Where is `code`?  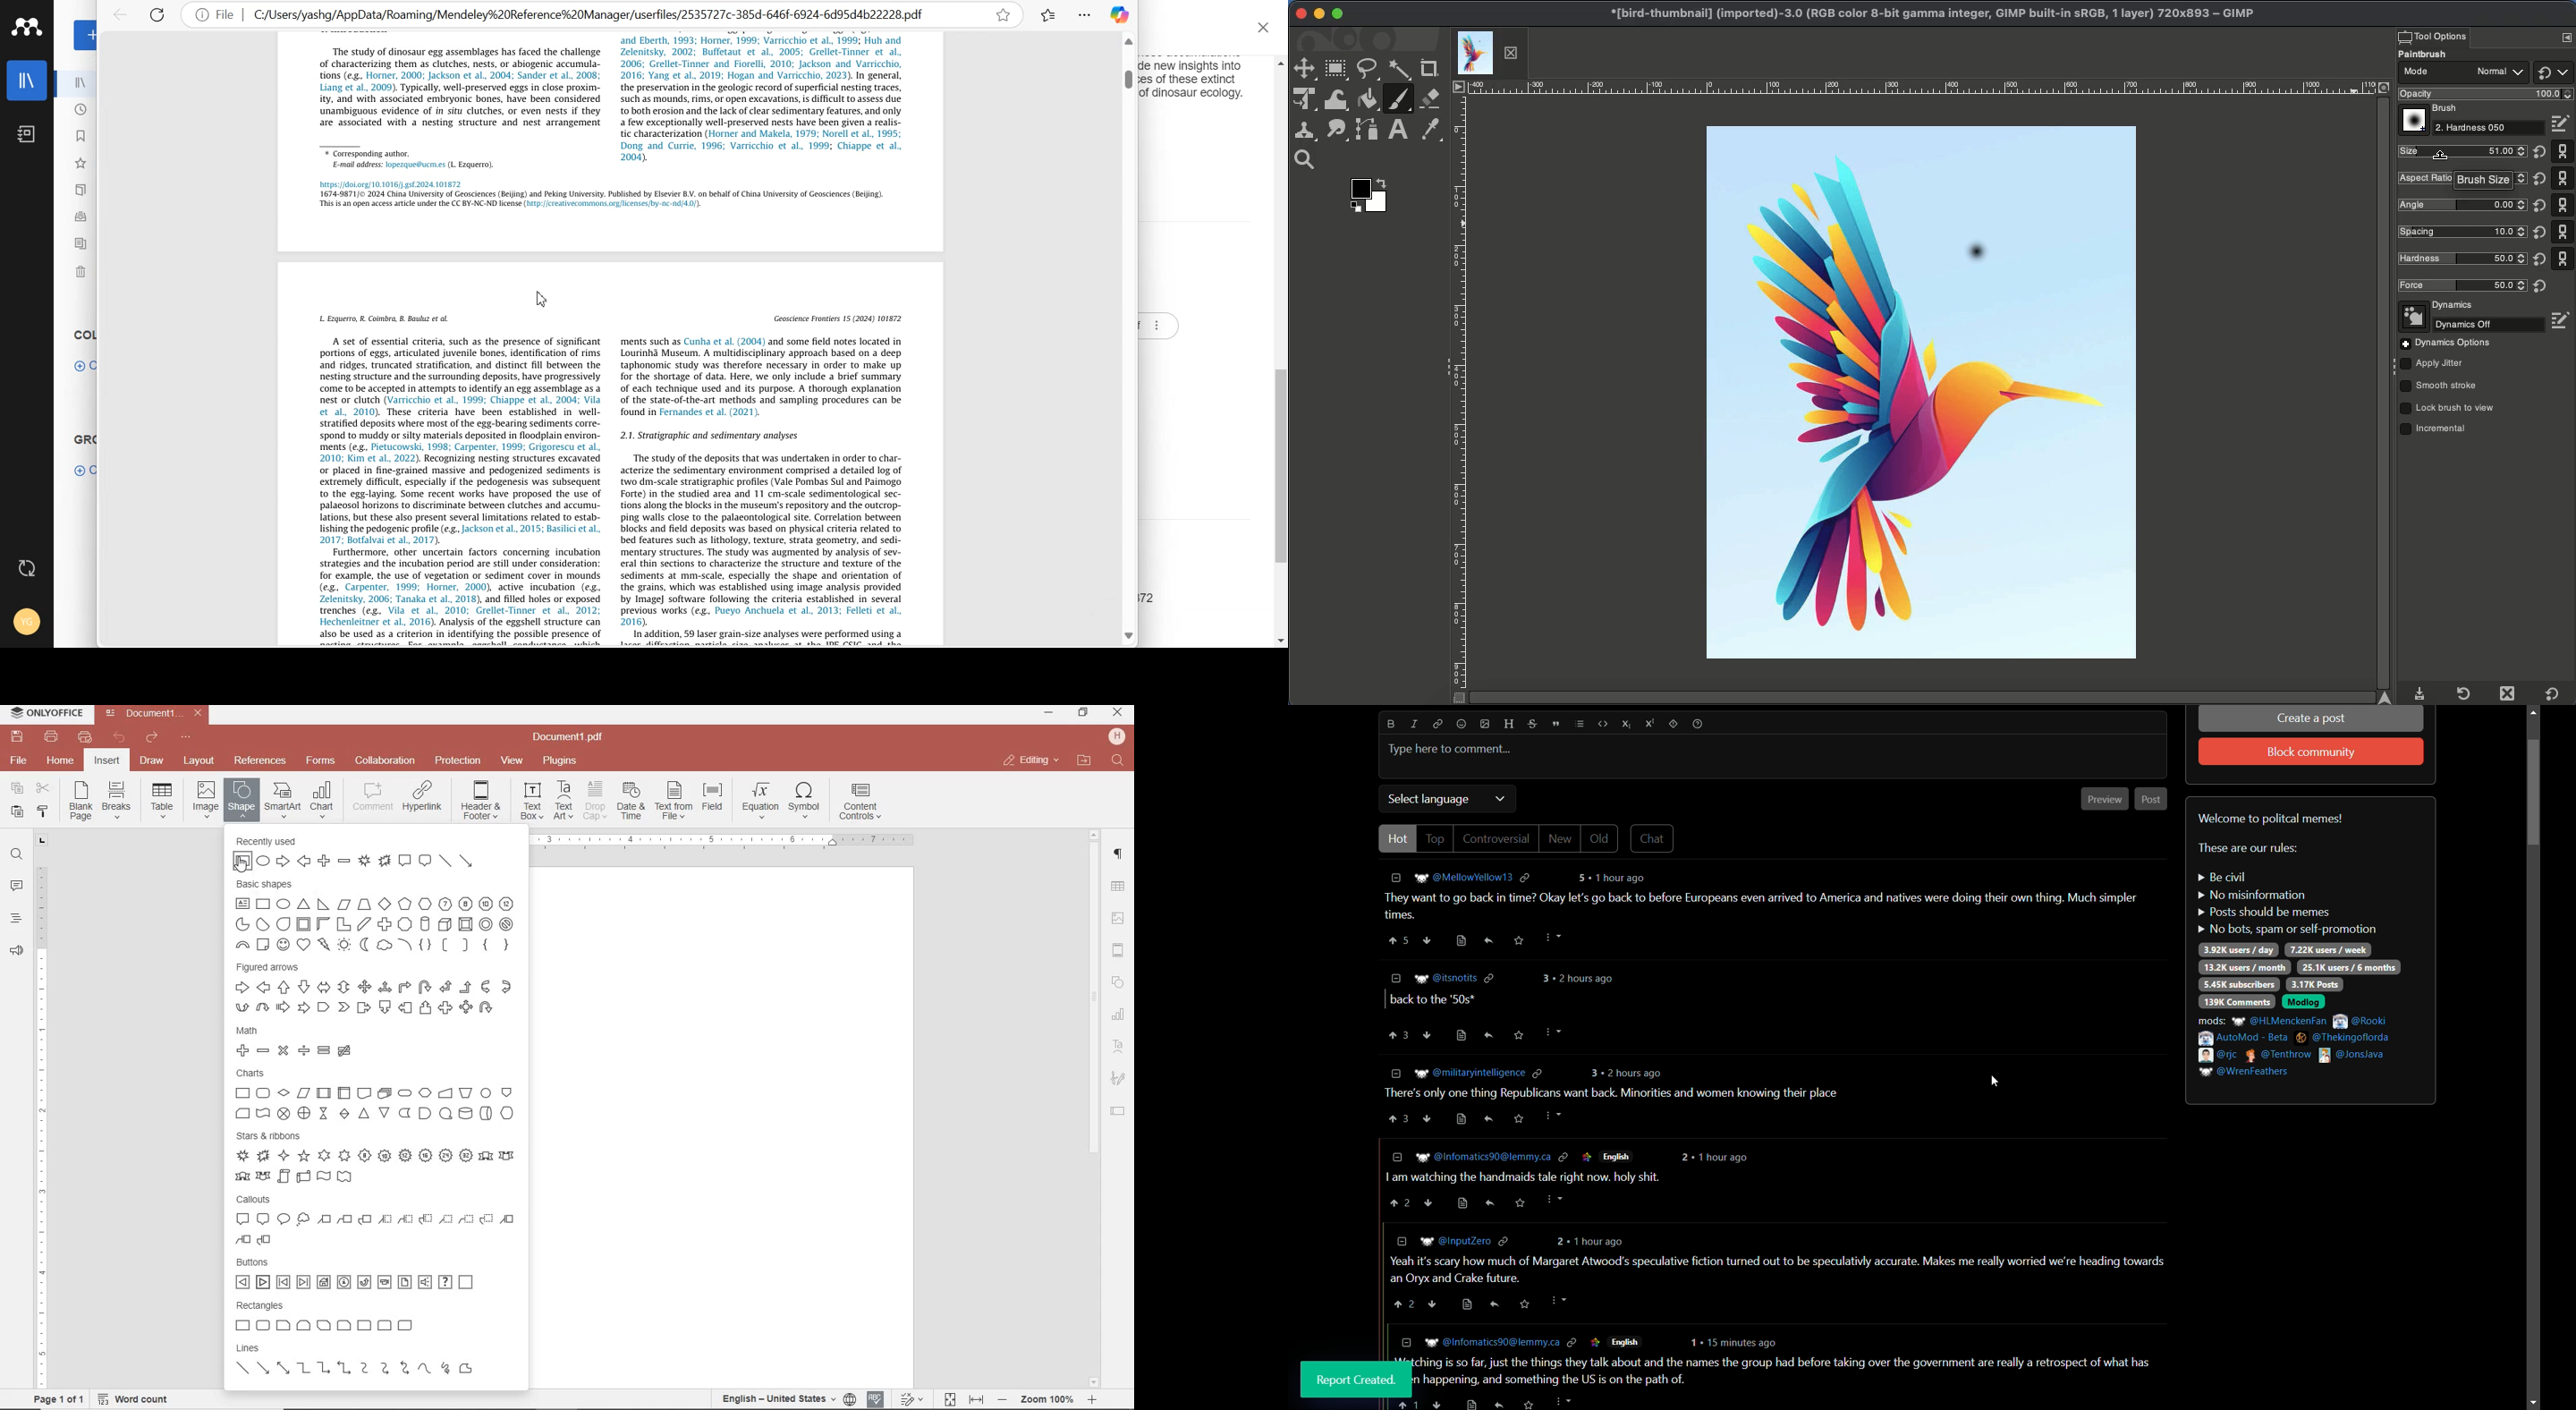
code is located at coordinates (1603, 724).